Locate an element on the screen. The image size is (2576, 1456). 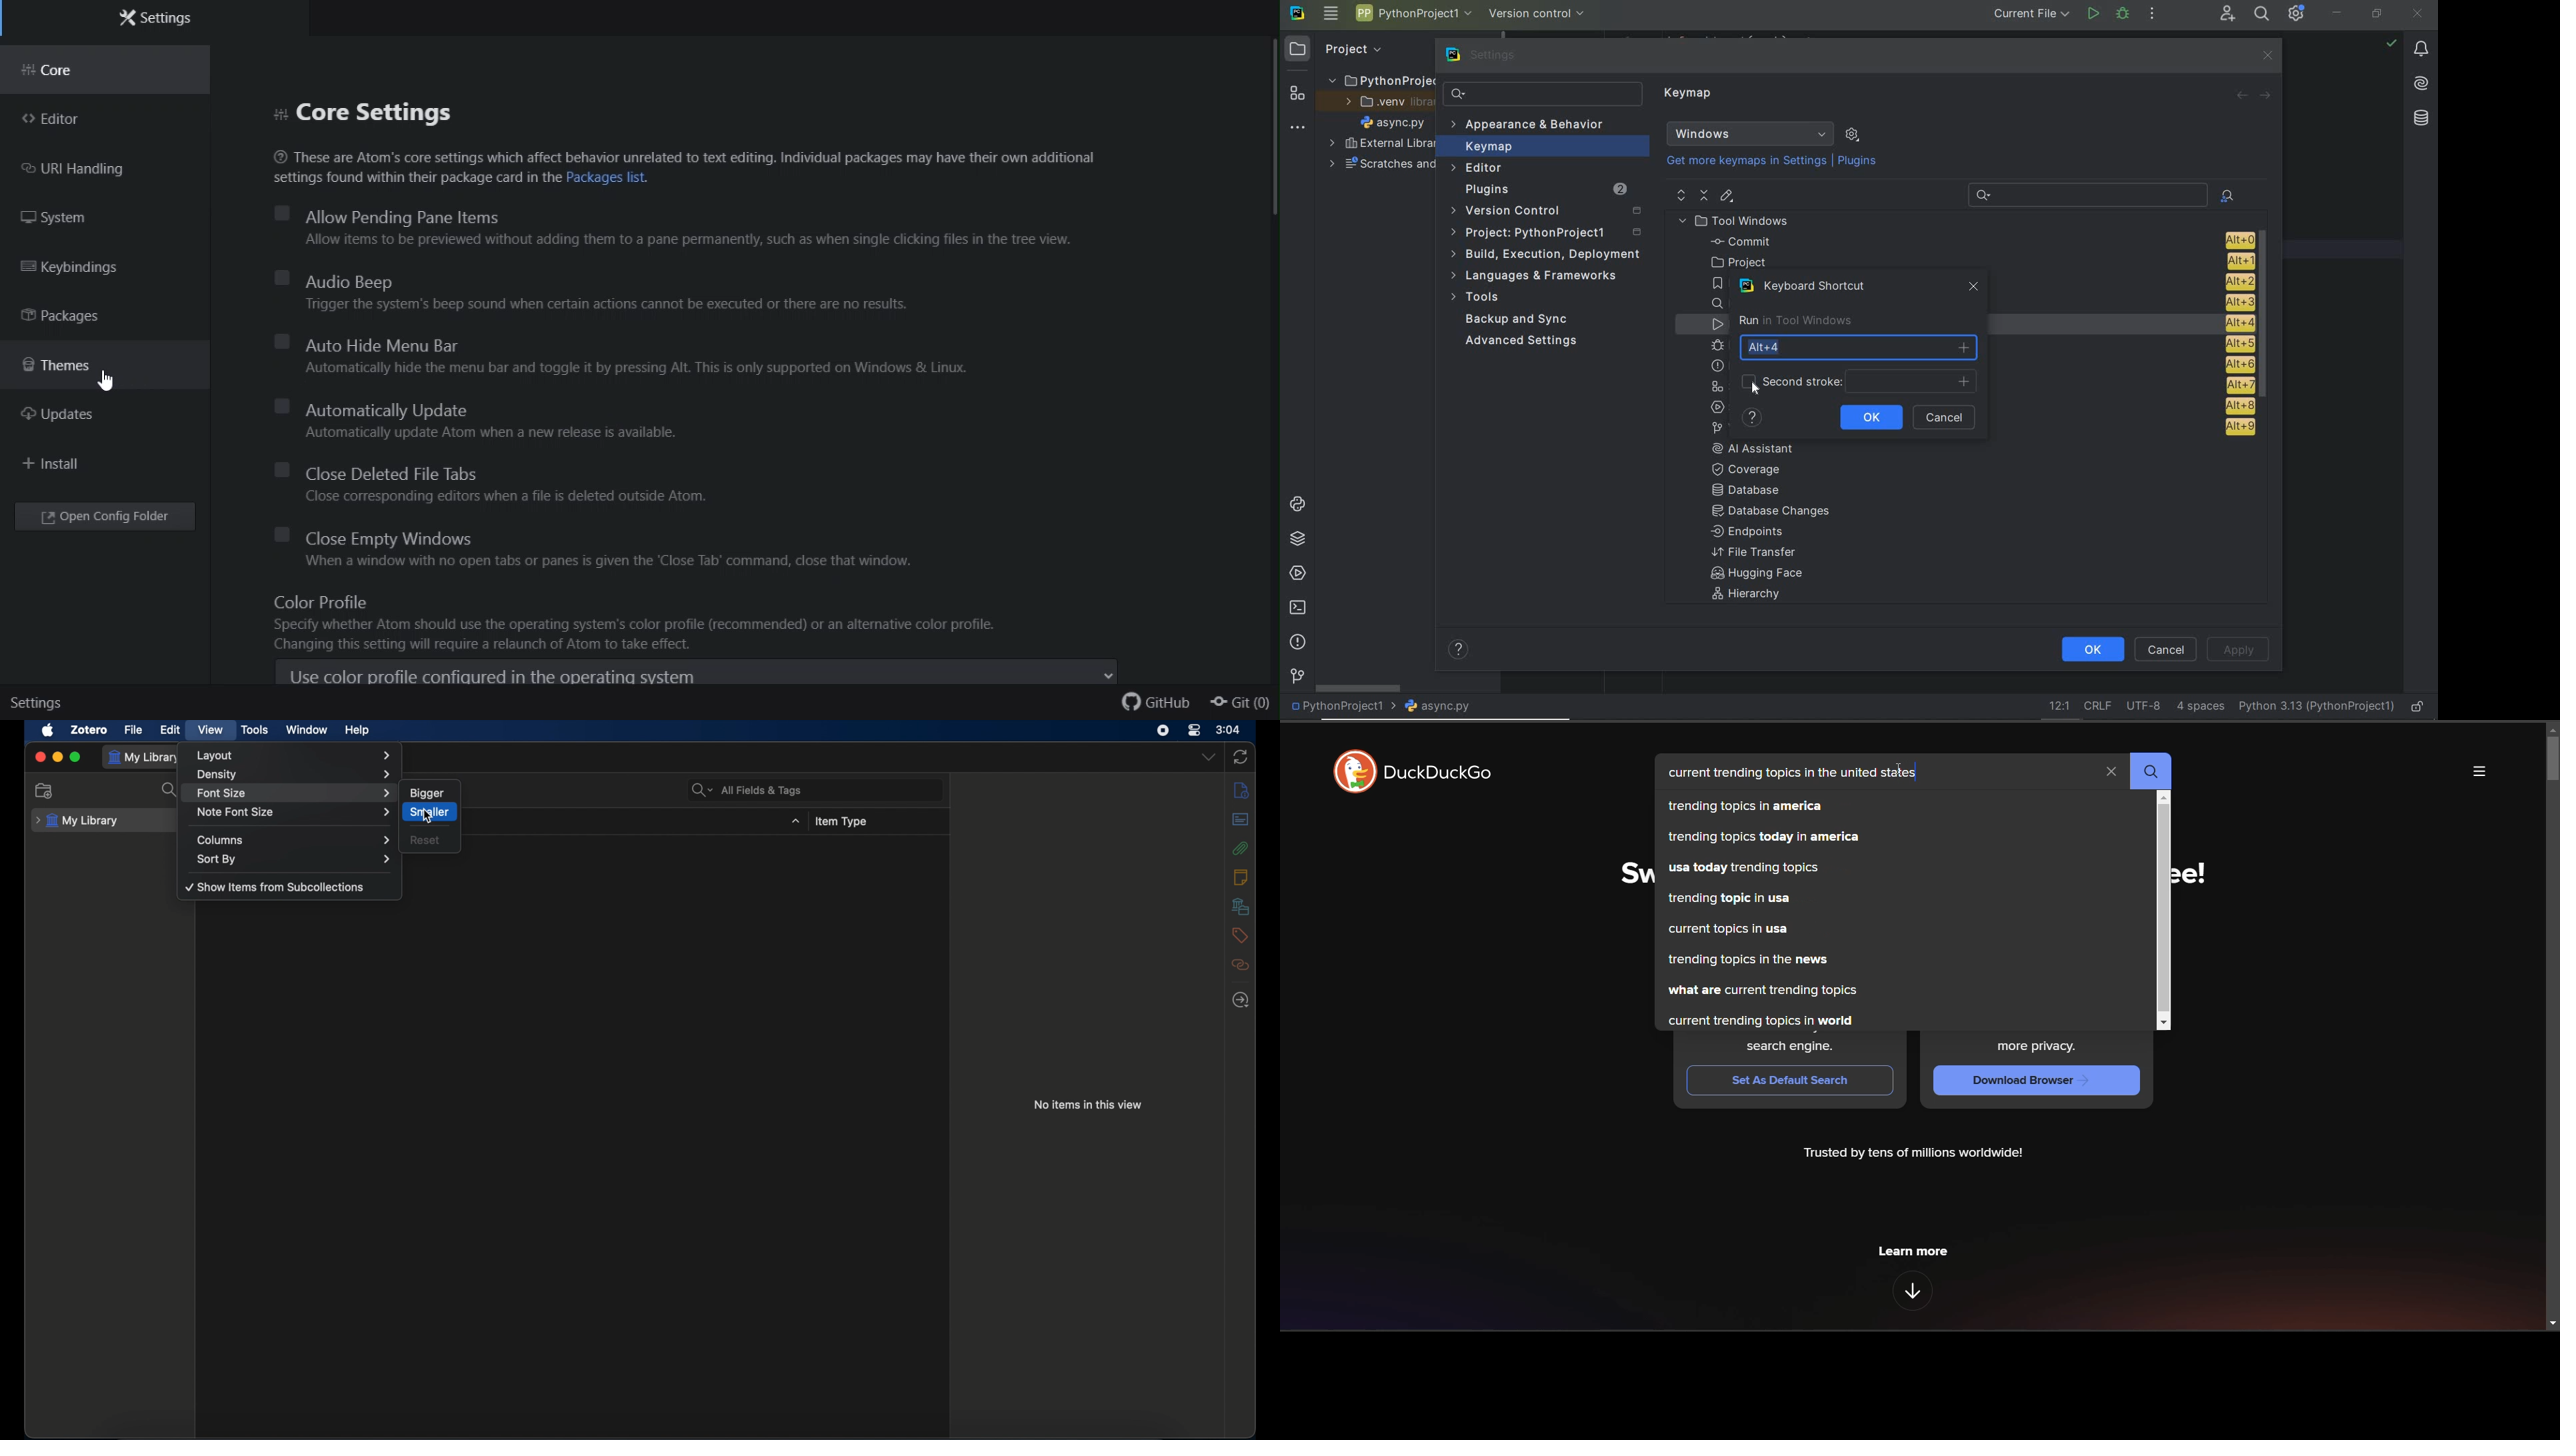
search settings is located at coordinates (1543, 94).